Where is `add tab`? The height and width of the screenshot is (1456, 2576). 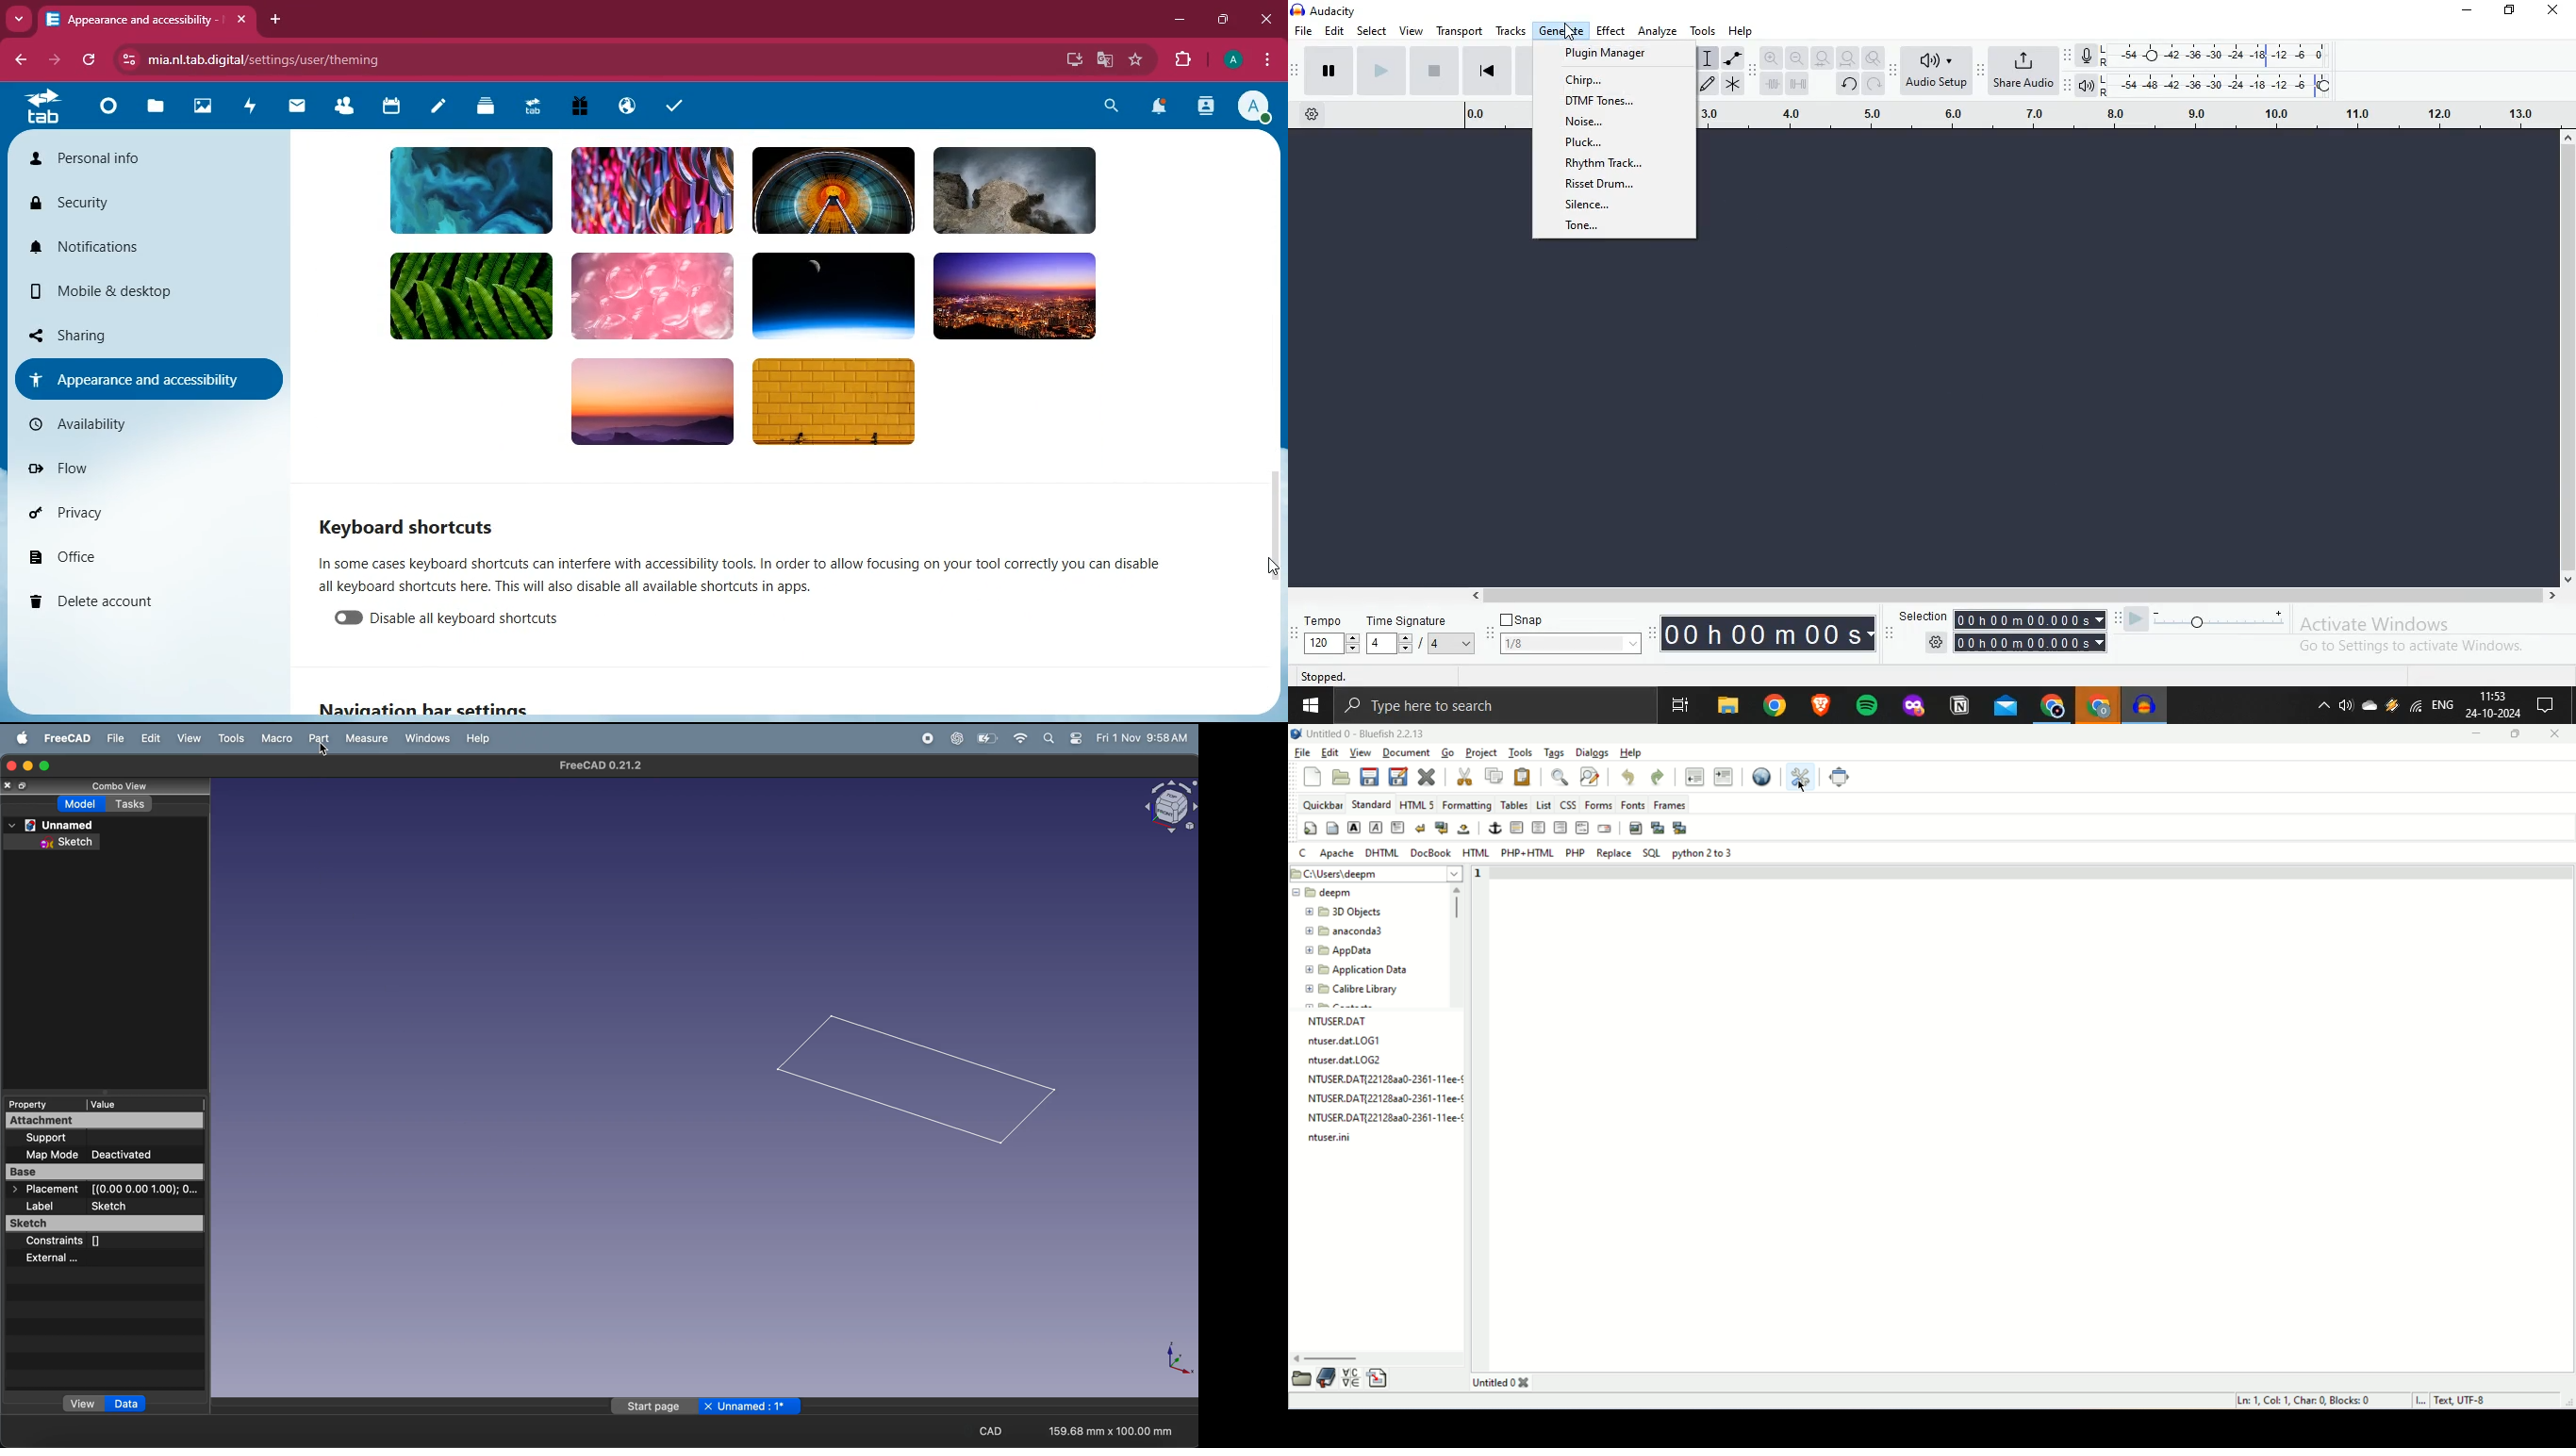 add tab is located at coordinates (275, 20).